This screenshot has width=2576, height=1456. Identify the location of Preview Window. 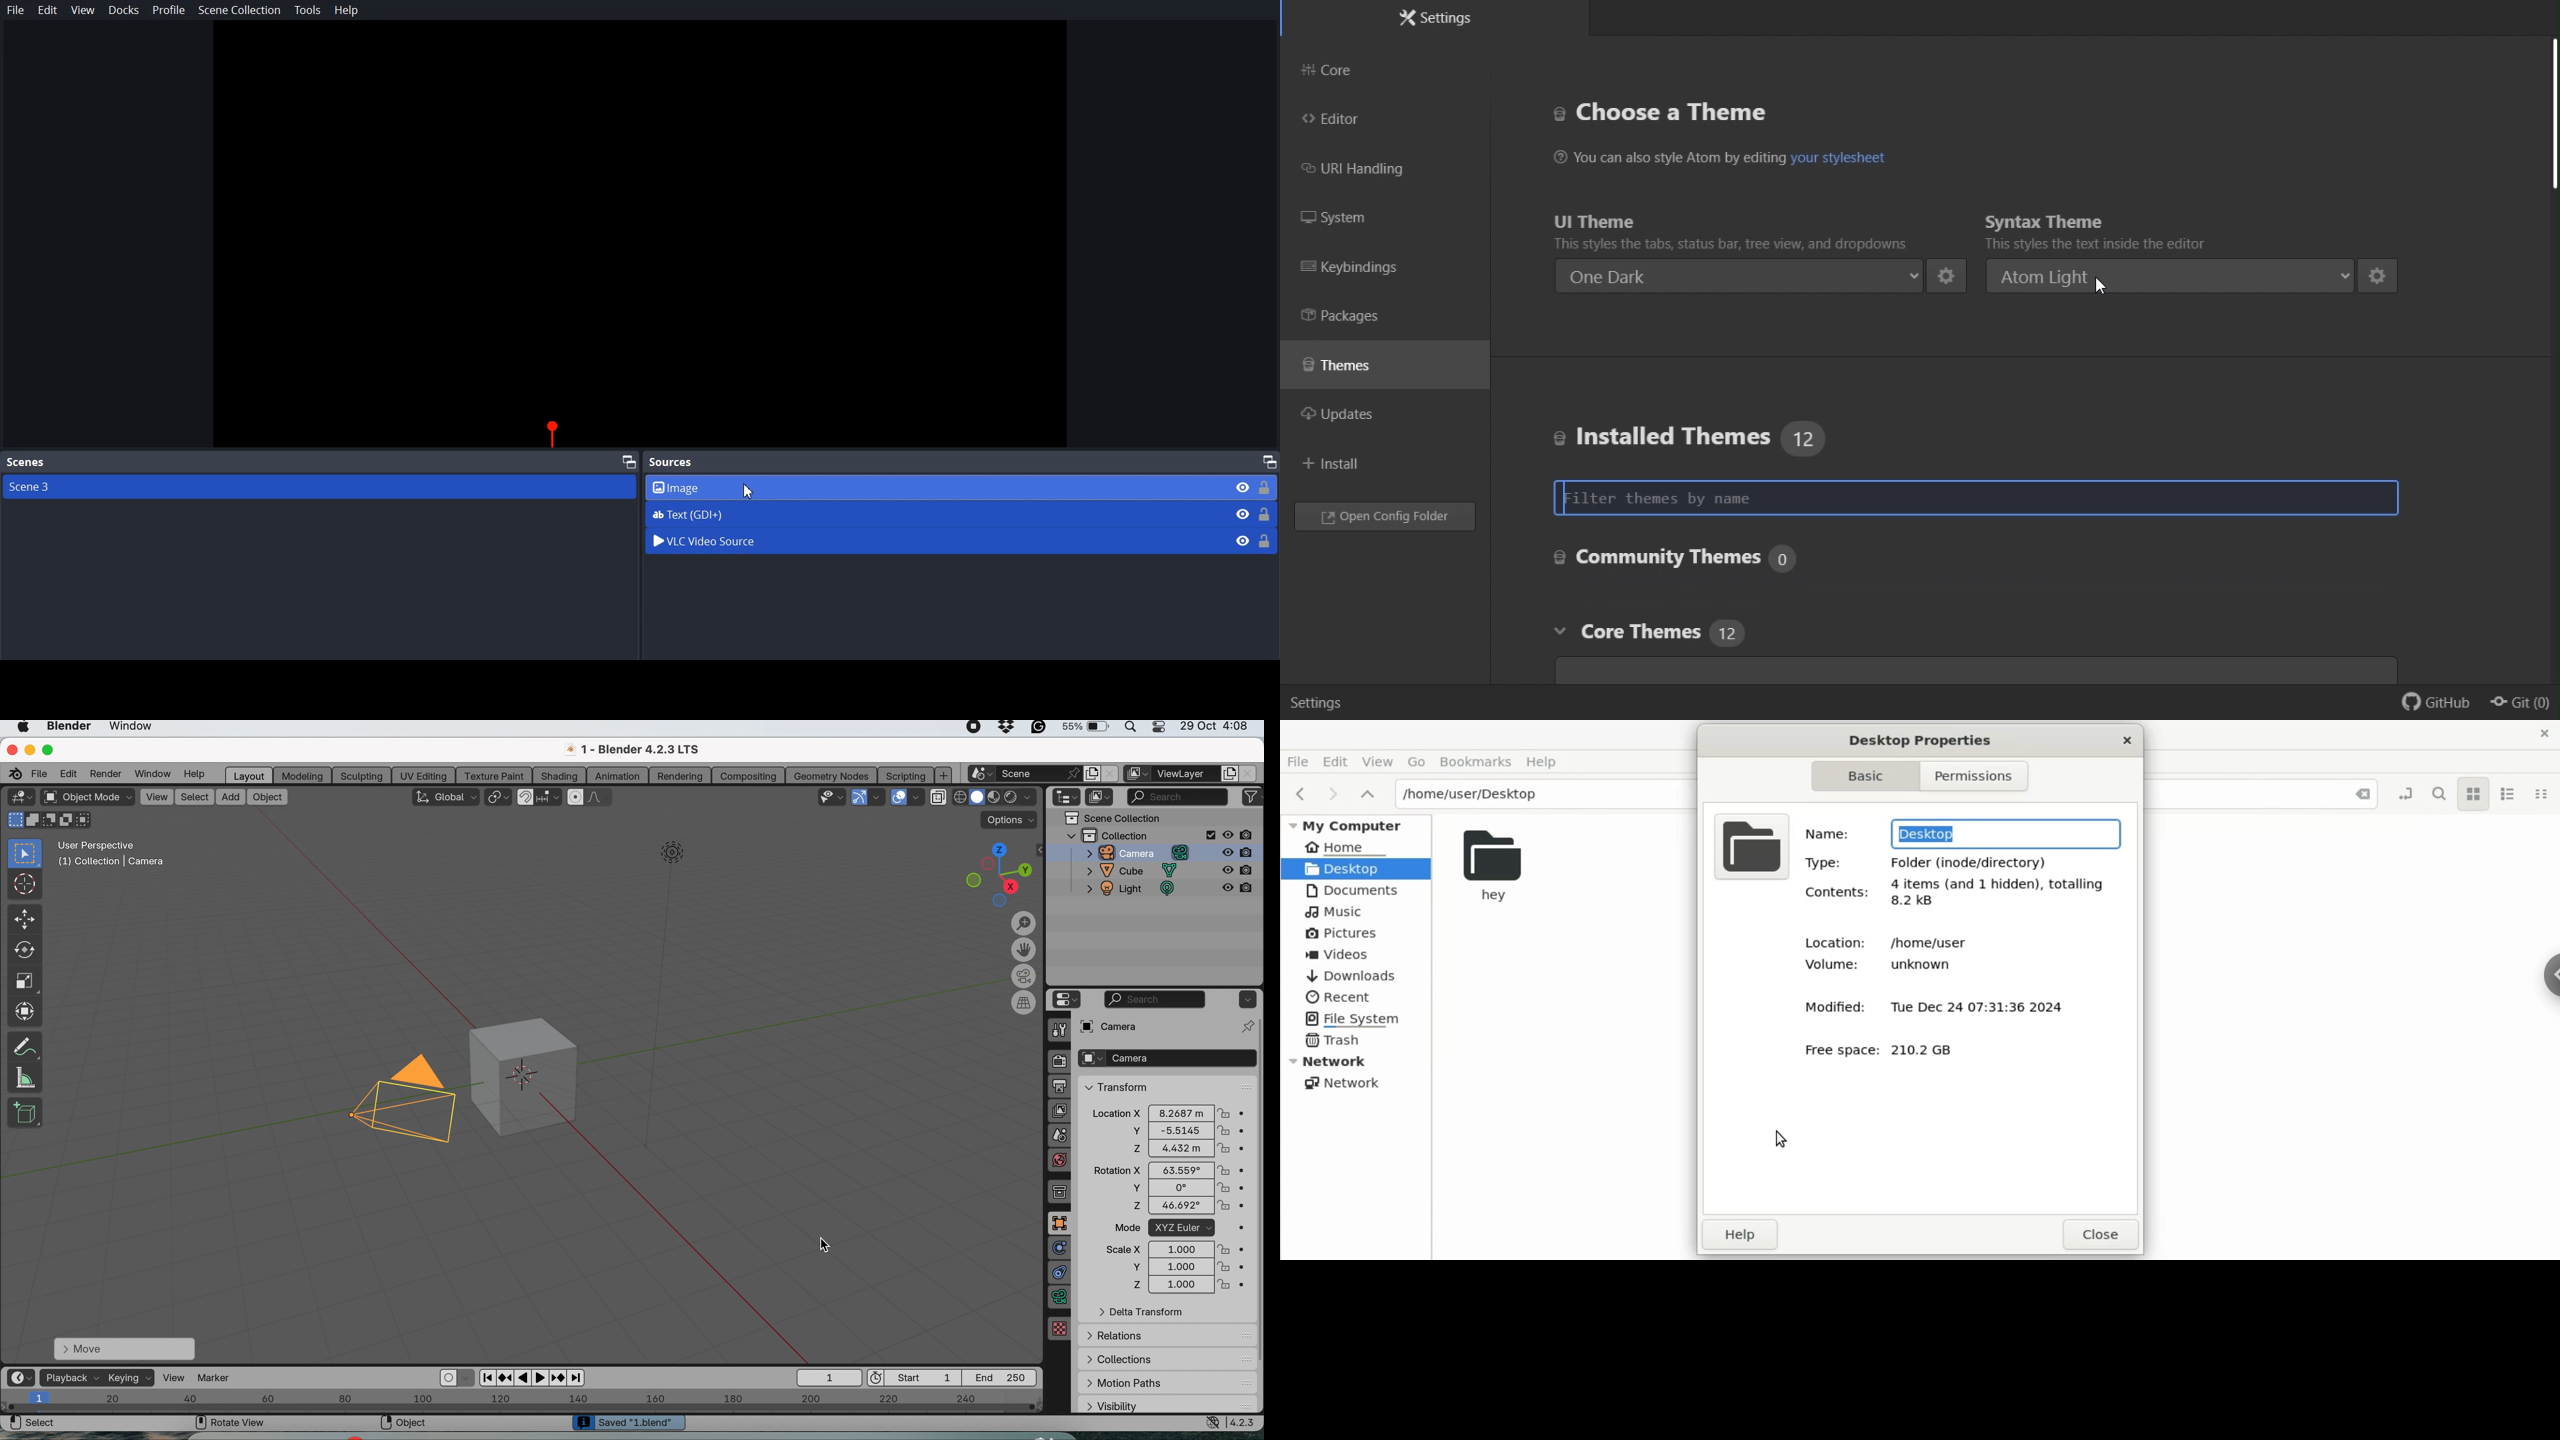
(640, 235).